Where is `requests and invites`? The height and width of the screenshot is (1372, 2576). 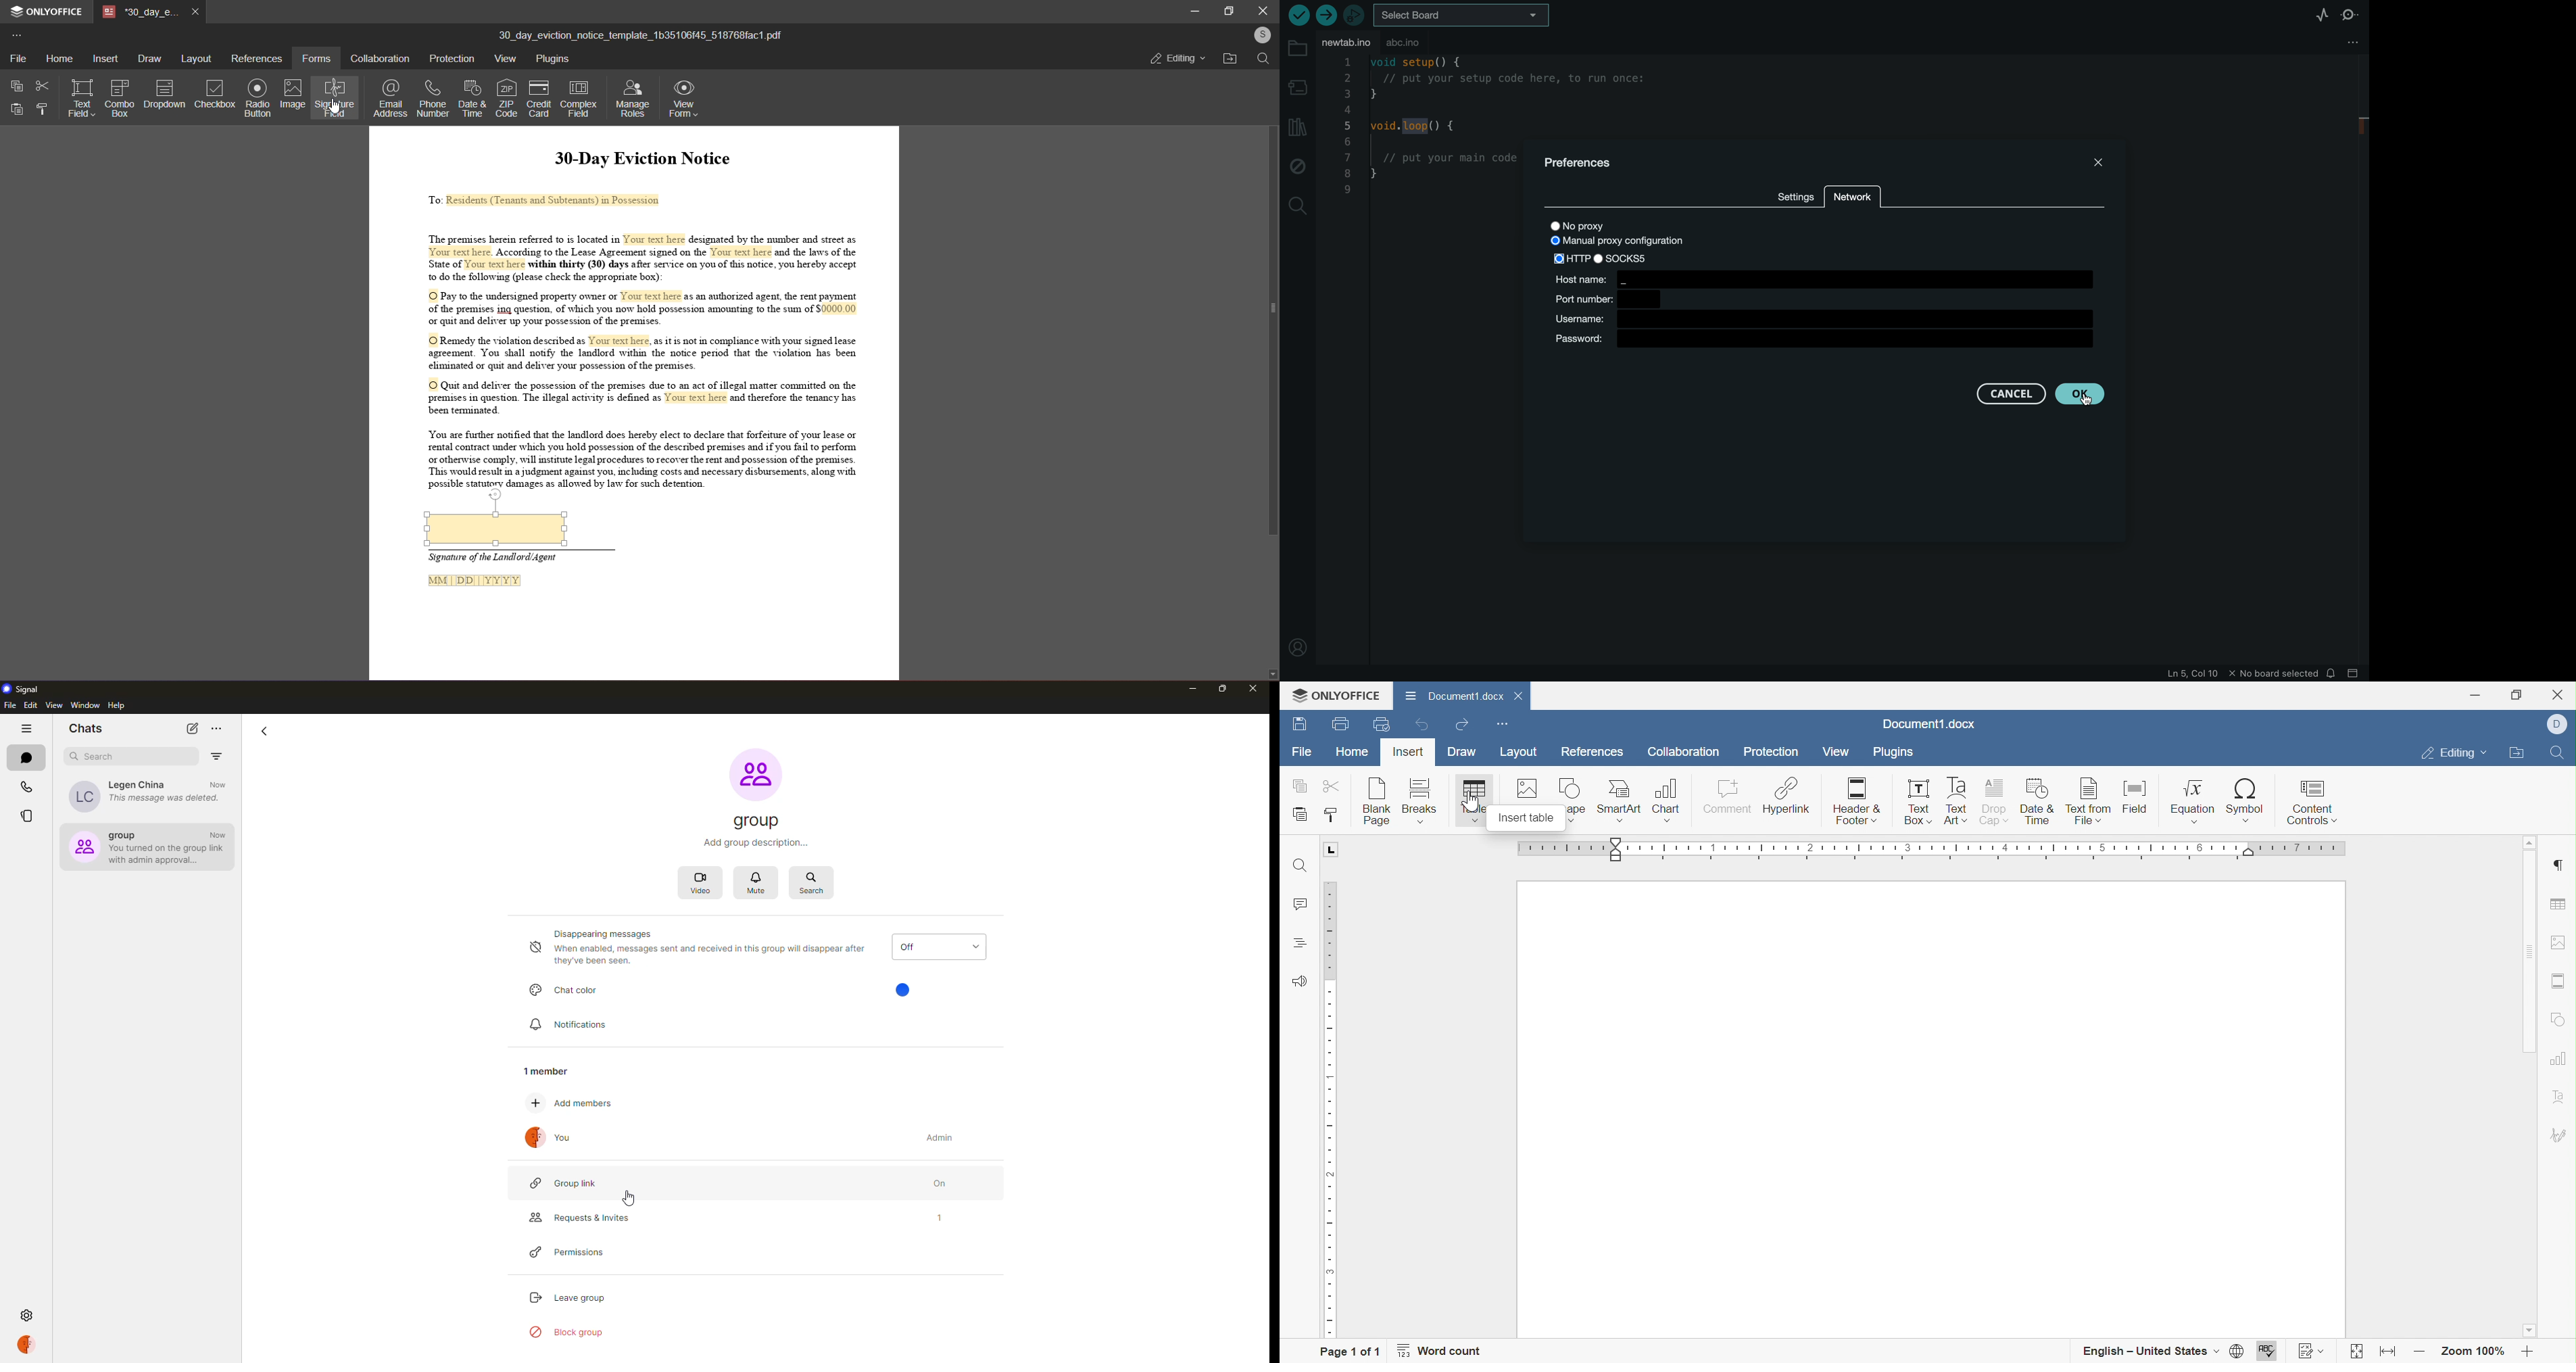
requests and invites is located at coordinates (576, 1216).